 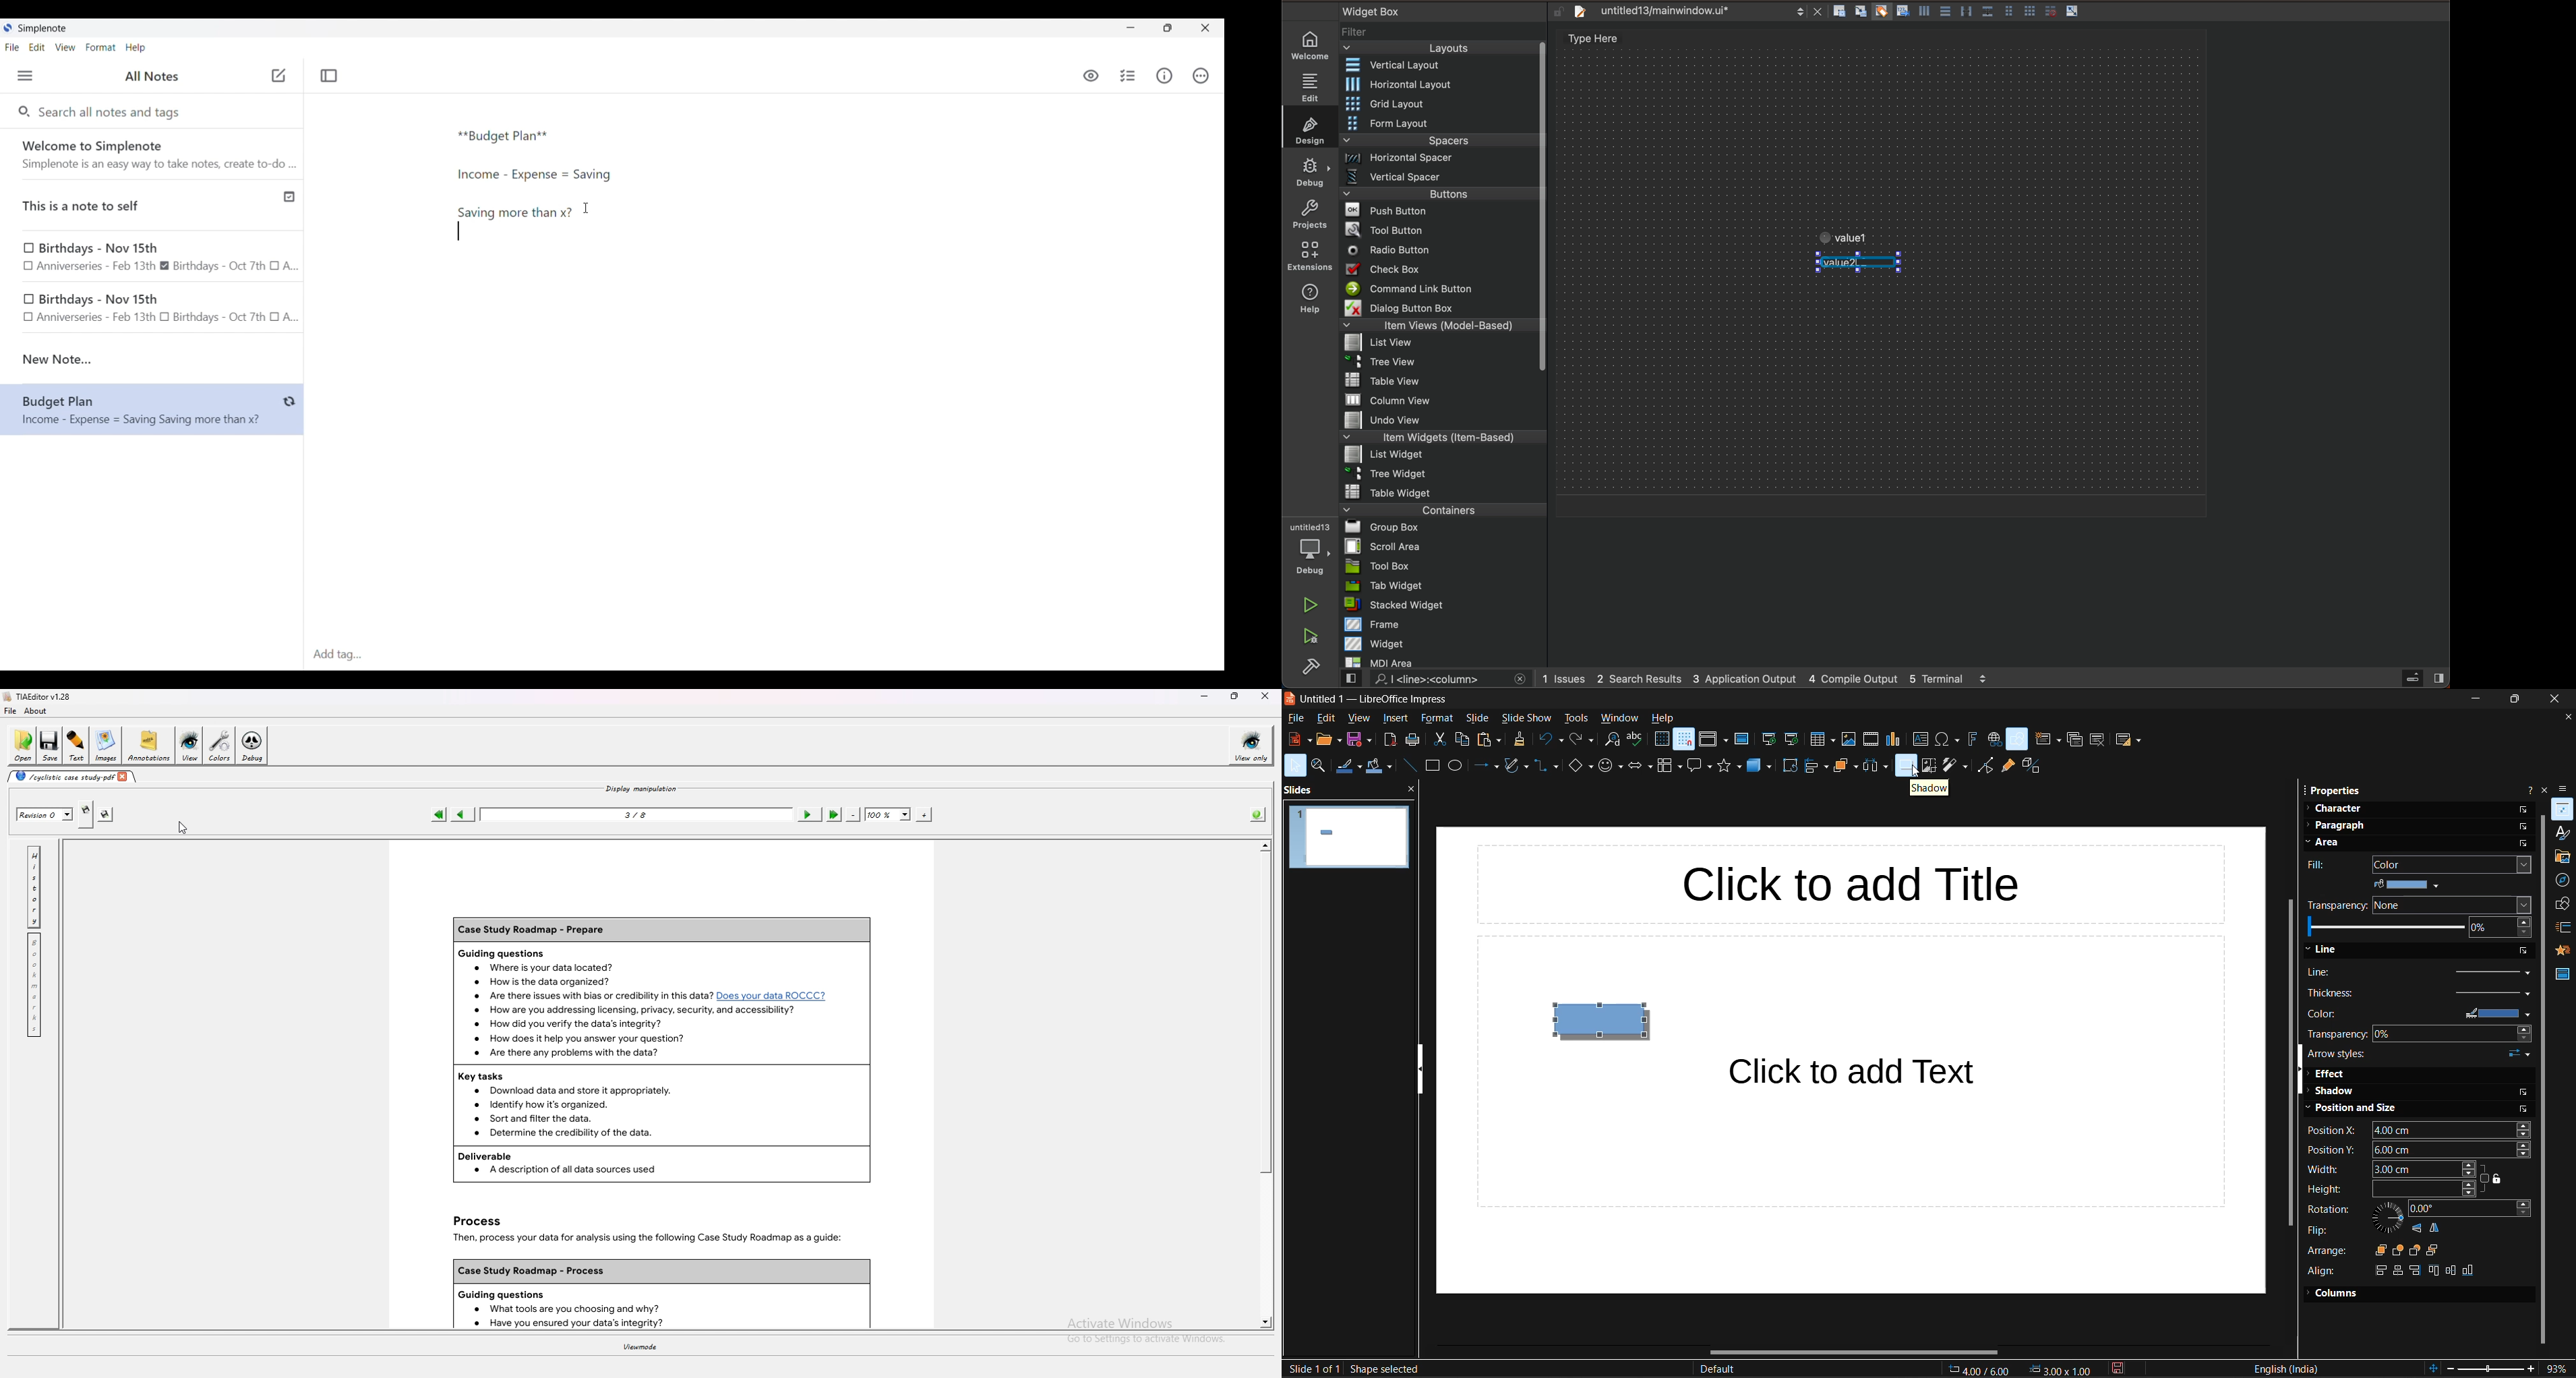 I want to click on select start and end arrowheads for lines, so click(x=2519, y=1055).